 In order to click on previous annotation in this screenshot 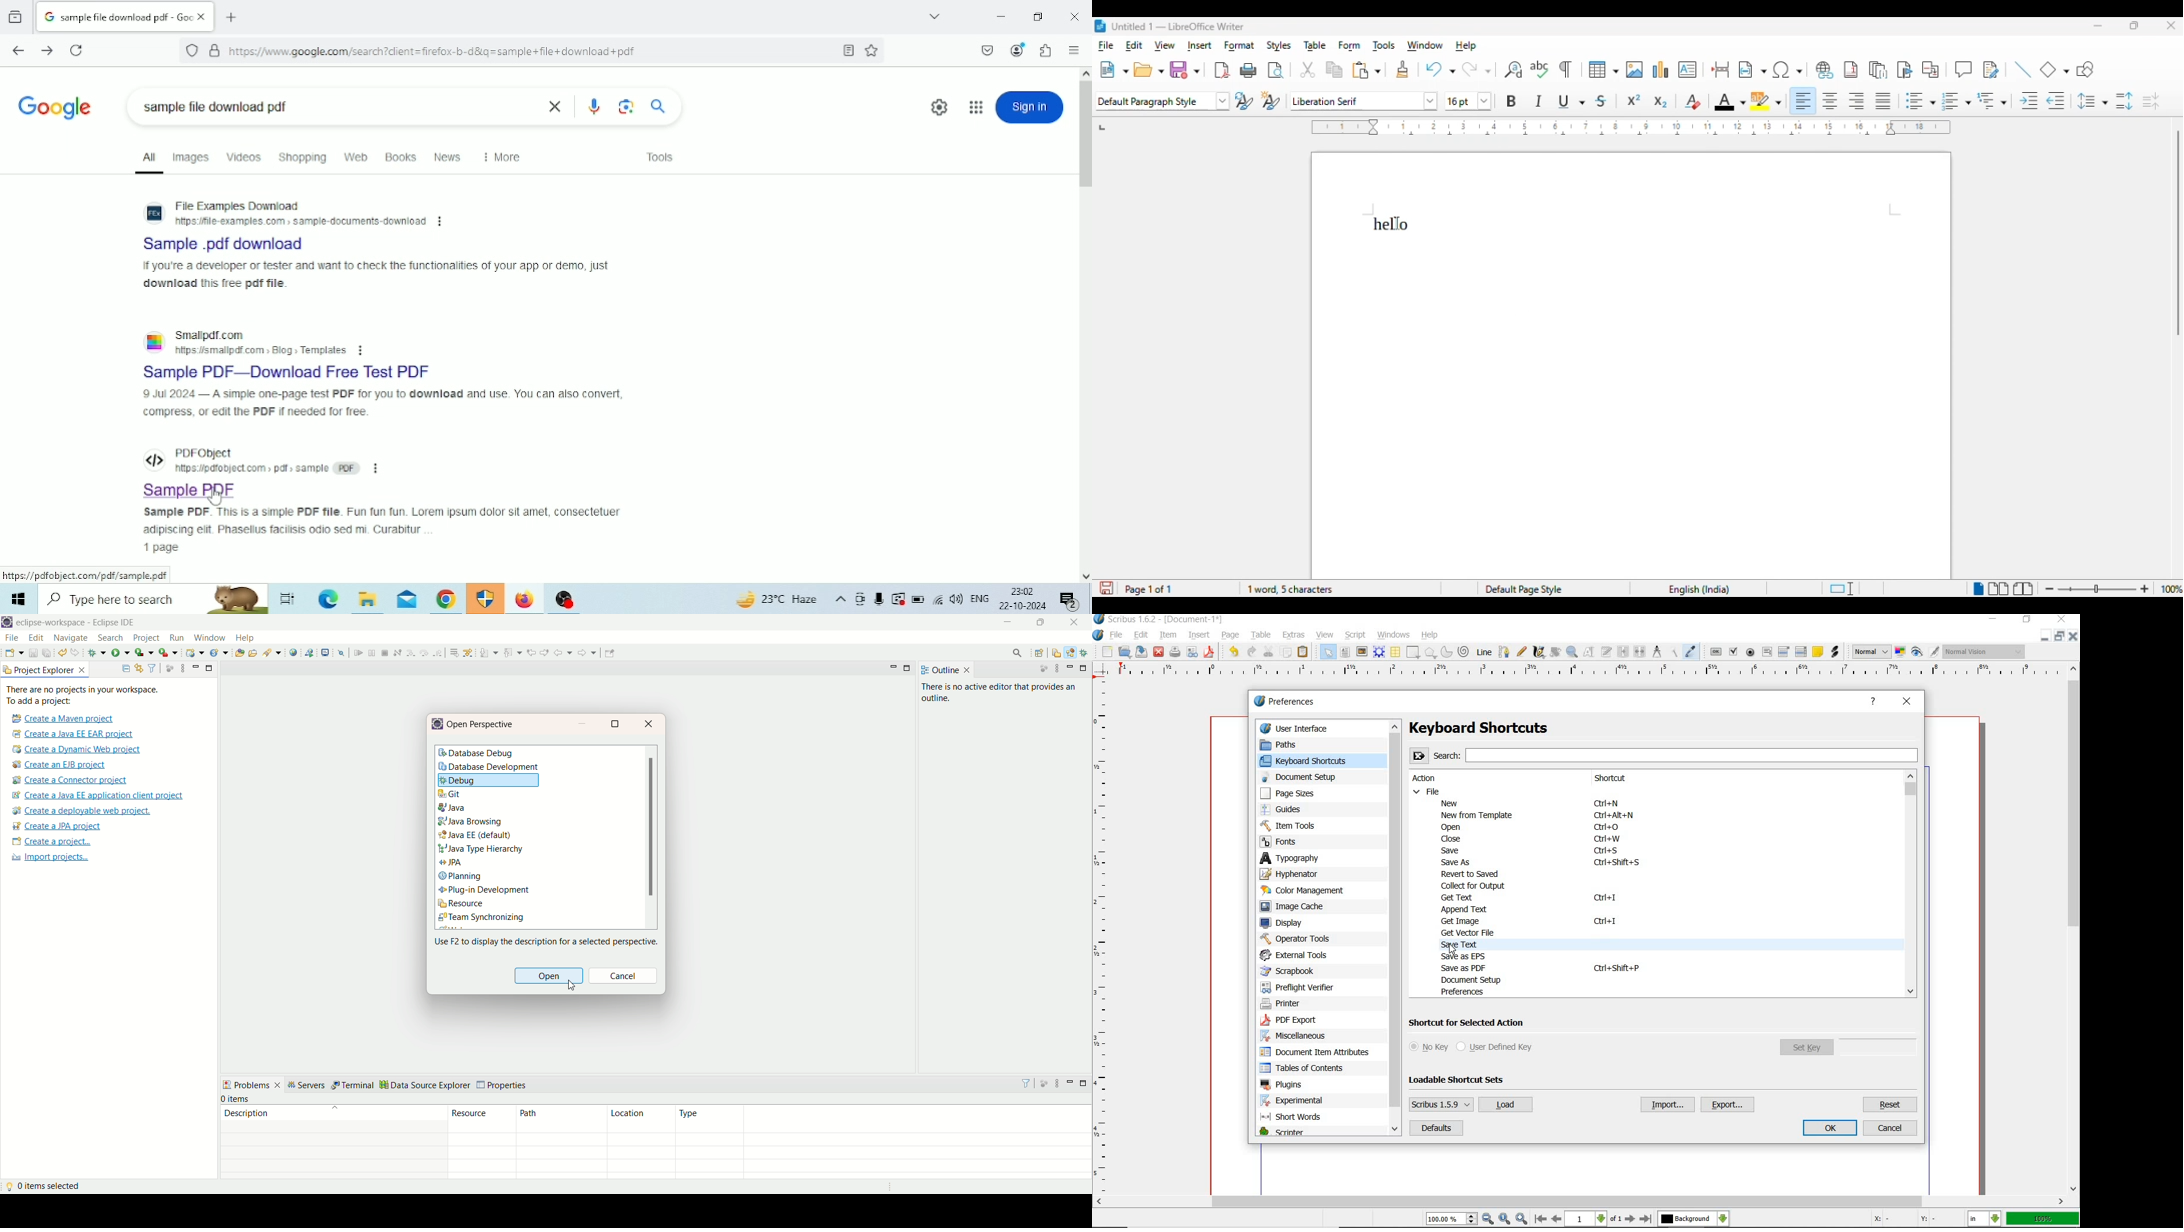, I will do `click(513, 653)`.